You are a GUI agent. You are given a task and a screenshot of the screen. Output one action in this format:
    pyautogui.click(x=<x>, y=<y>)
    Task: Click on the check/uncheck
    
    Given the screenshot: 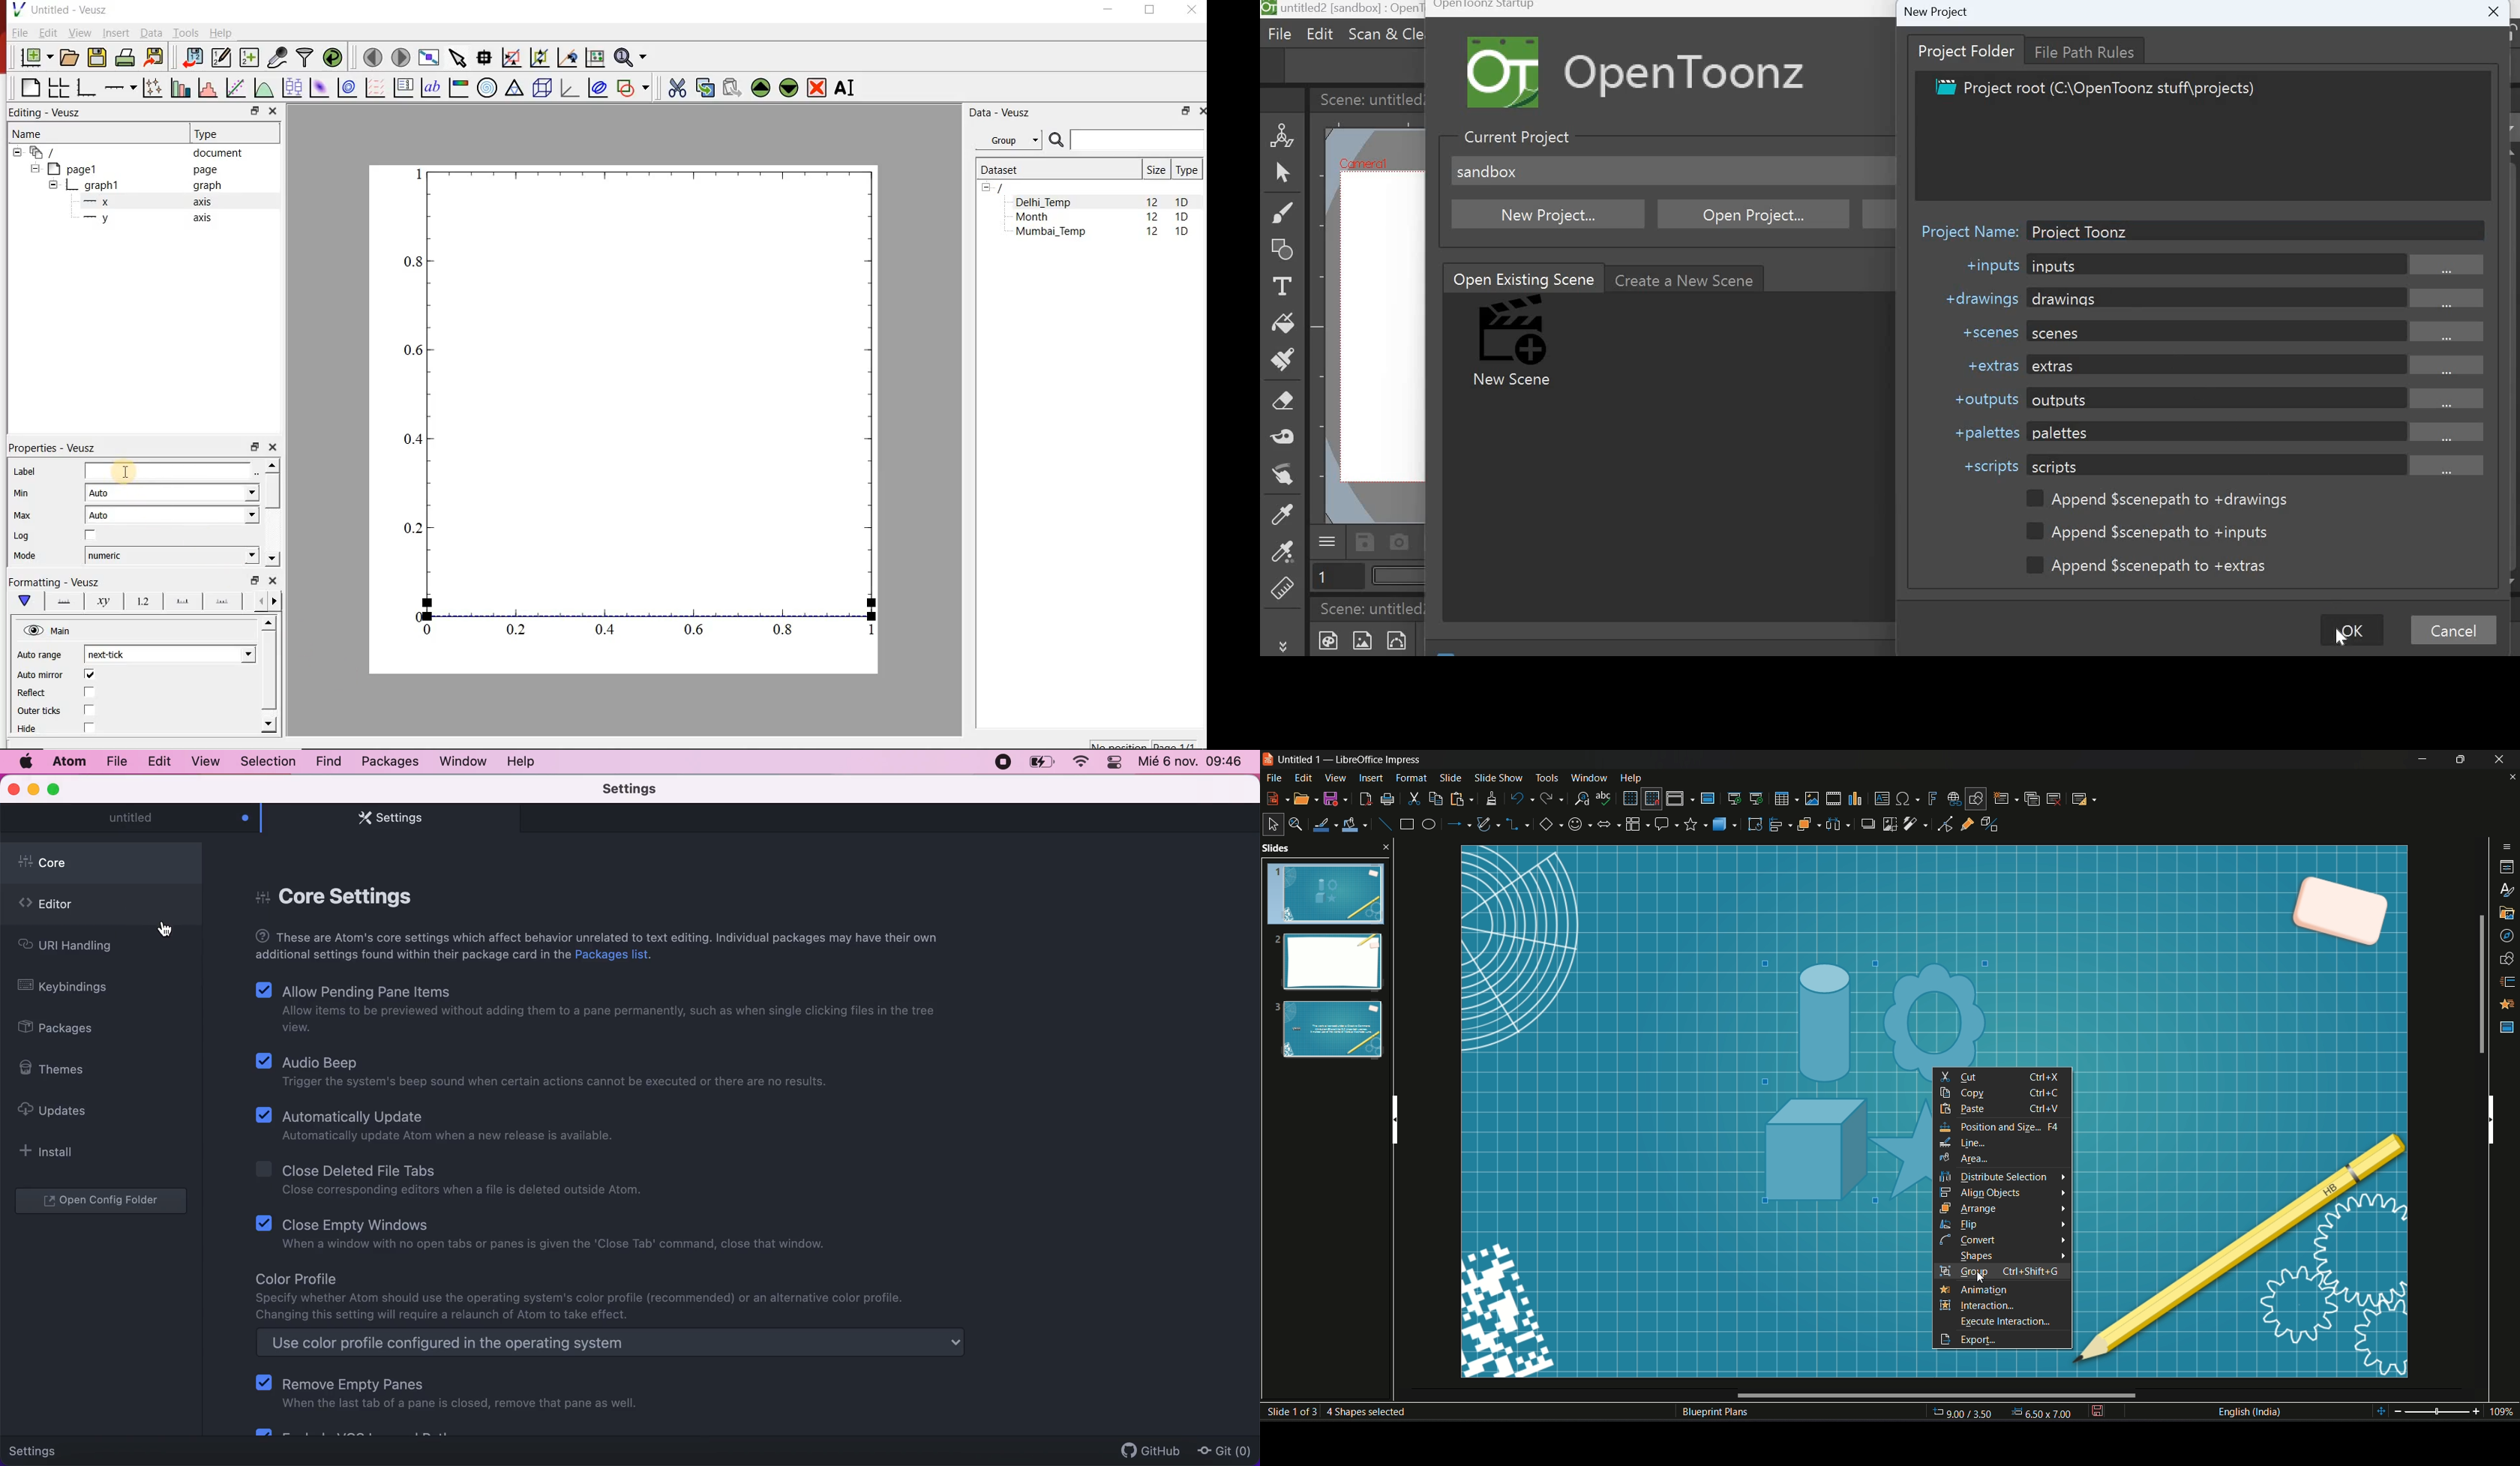 What is the action you would take?
    pyautogui.click(x=90, y=693)
    